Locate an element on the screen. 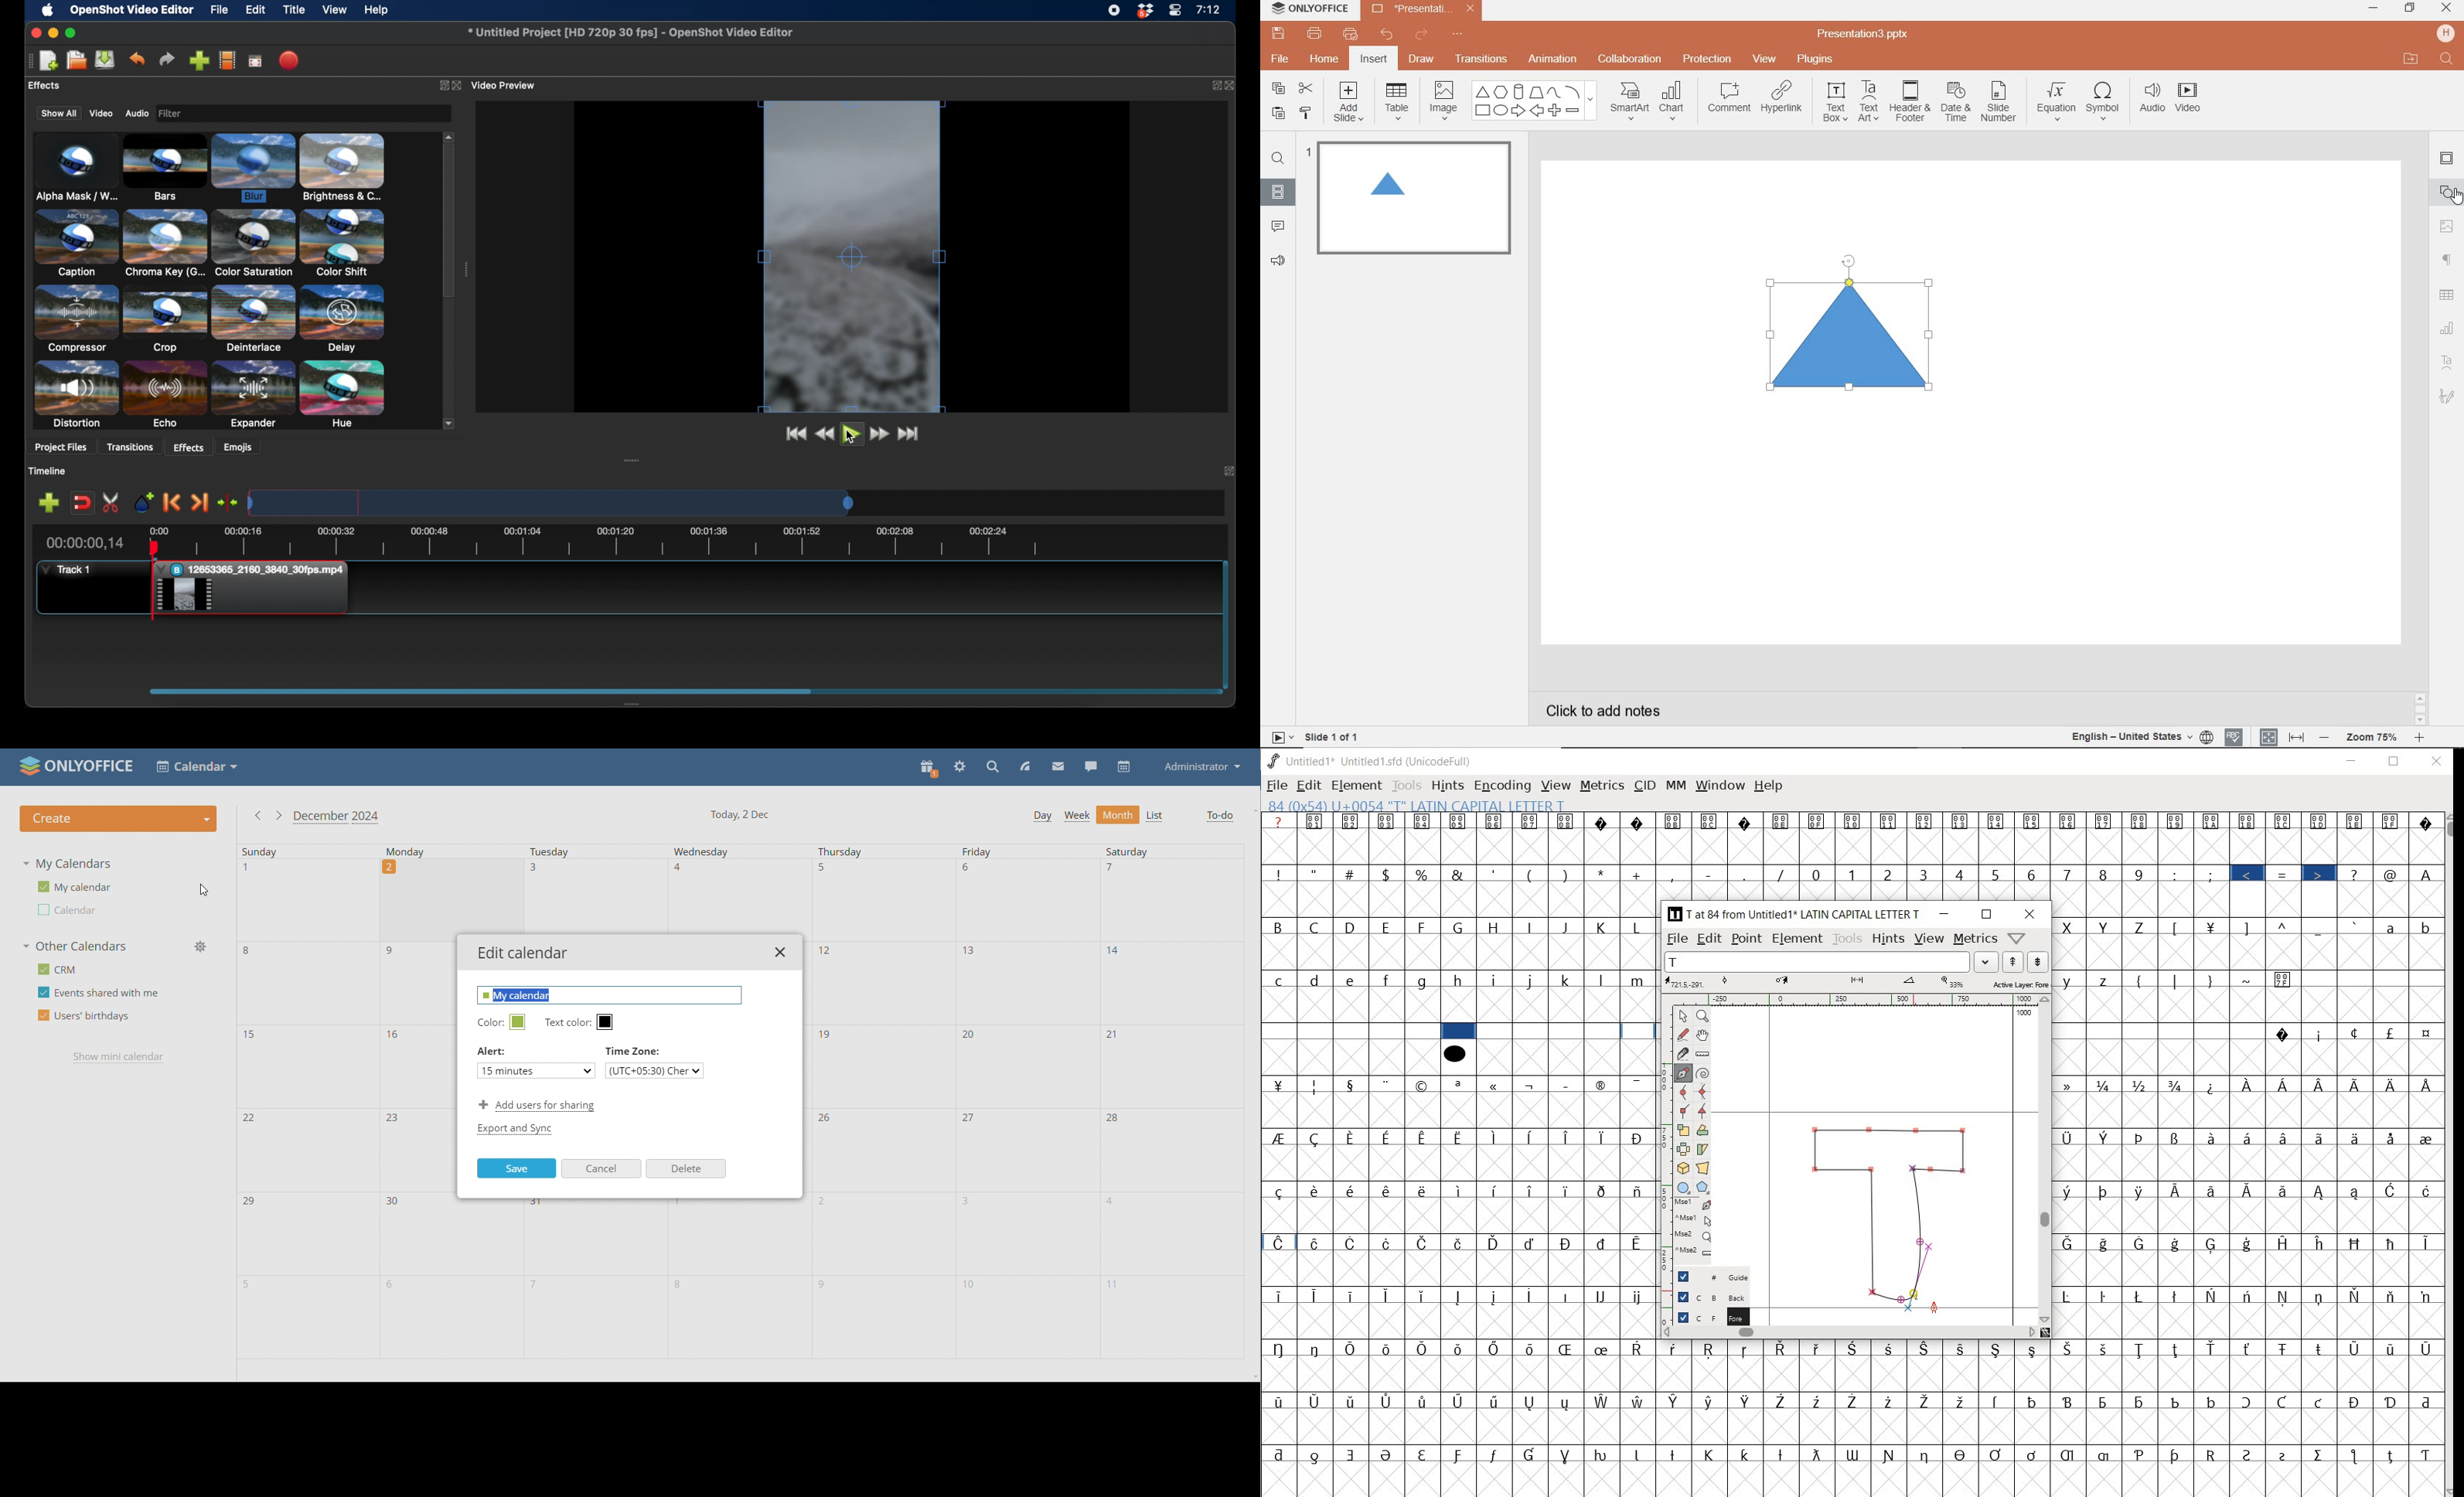 The width and height of the screenshot is (2464, 1512). hints is located at coordinates (1448, 785).